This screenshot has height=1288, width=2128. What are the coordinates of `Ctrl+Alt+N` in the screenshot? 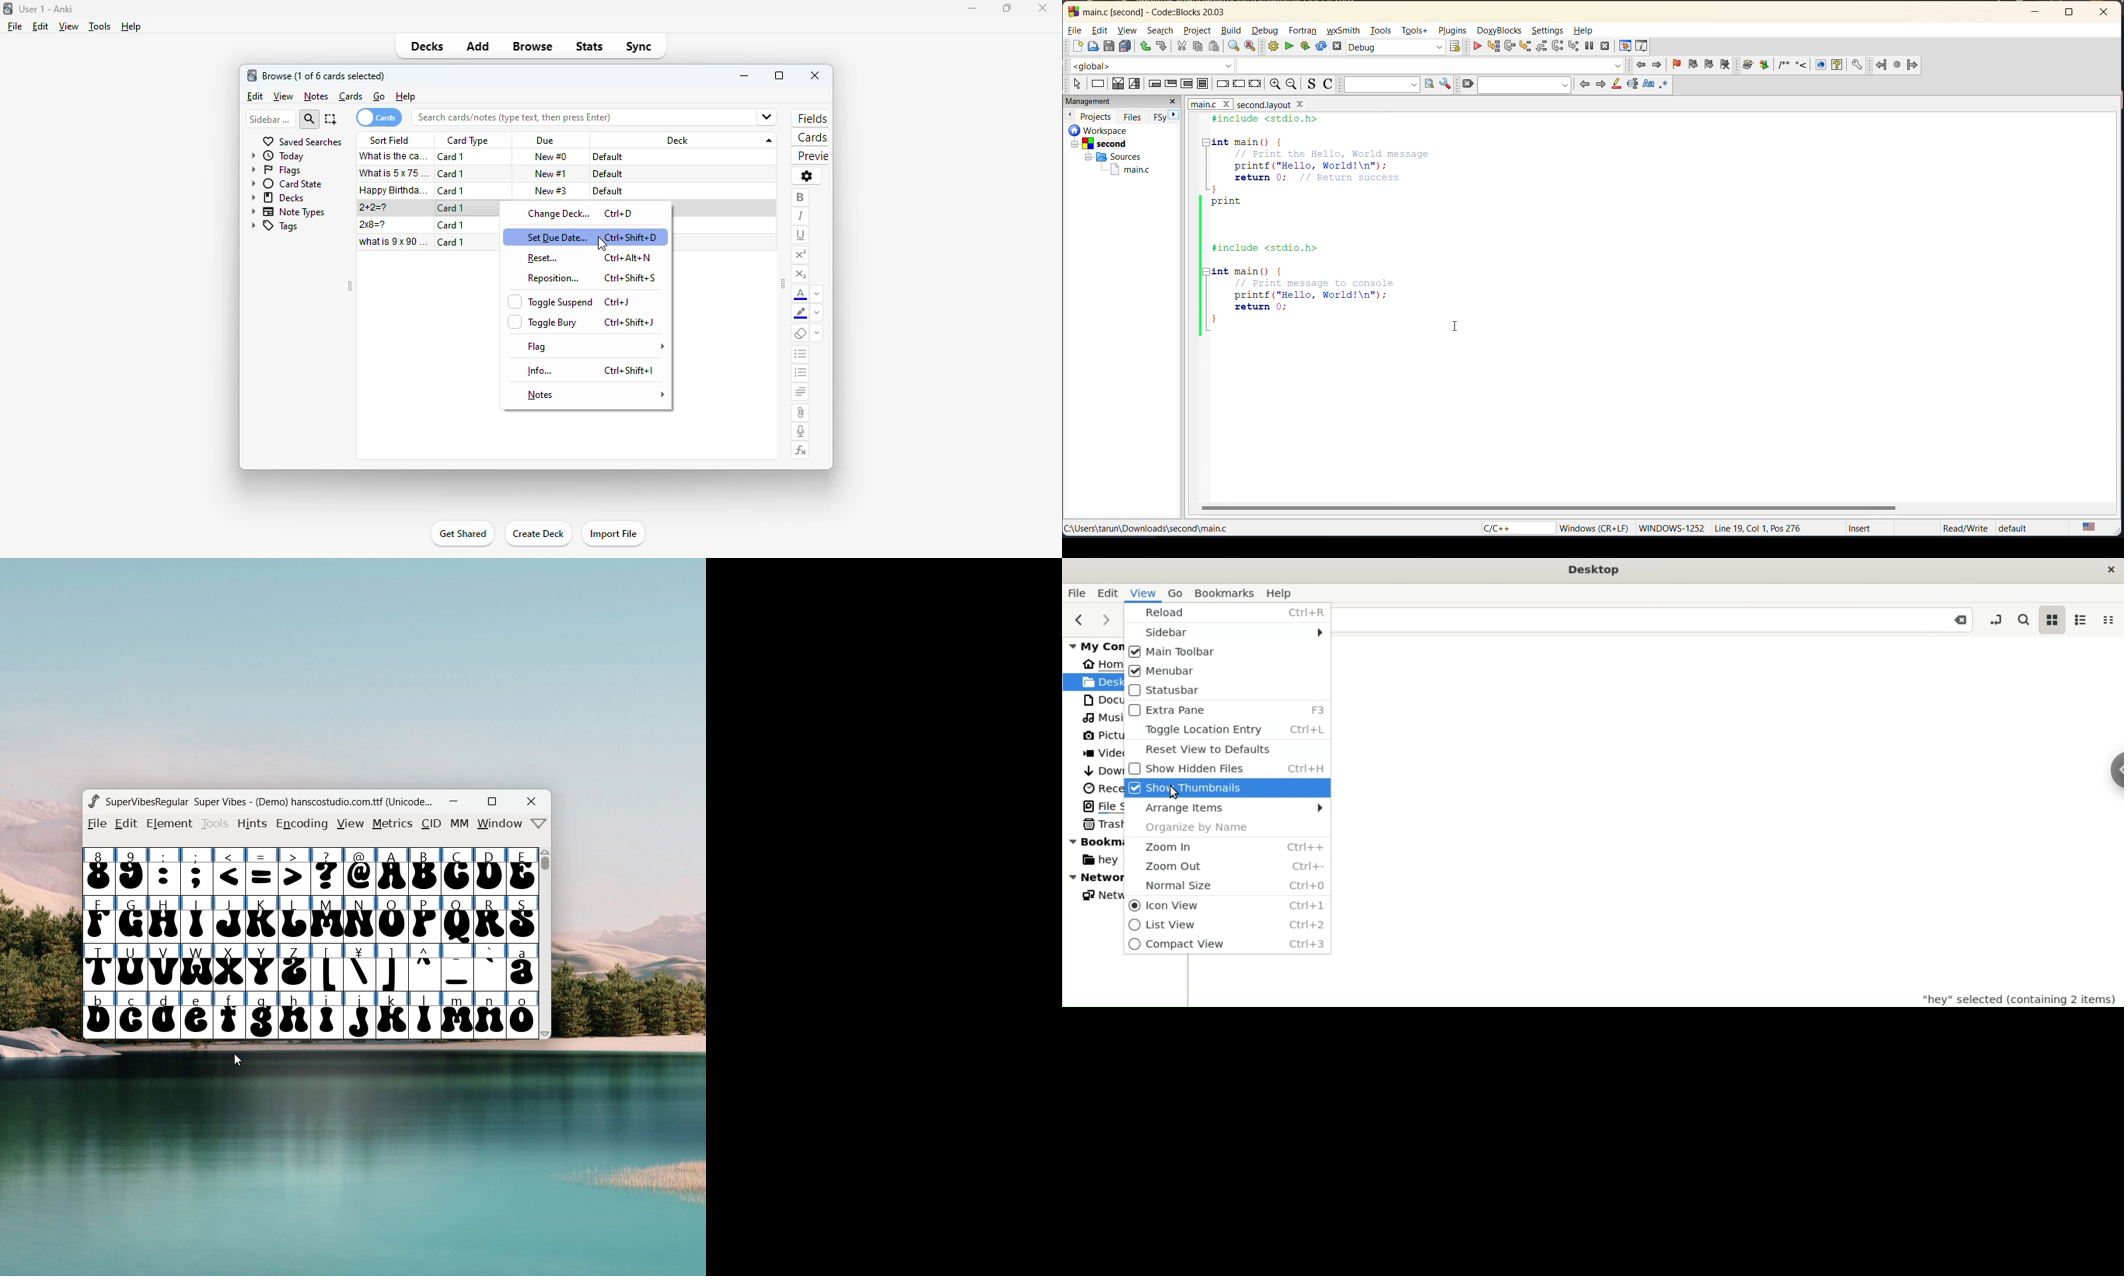 It's located at (630, 260).